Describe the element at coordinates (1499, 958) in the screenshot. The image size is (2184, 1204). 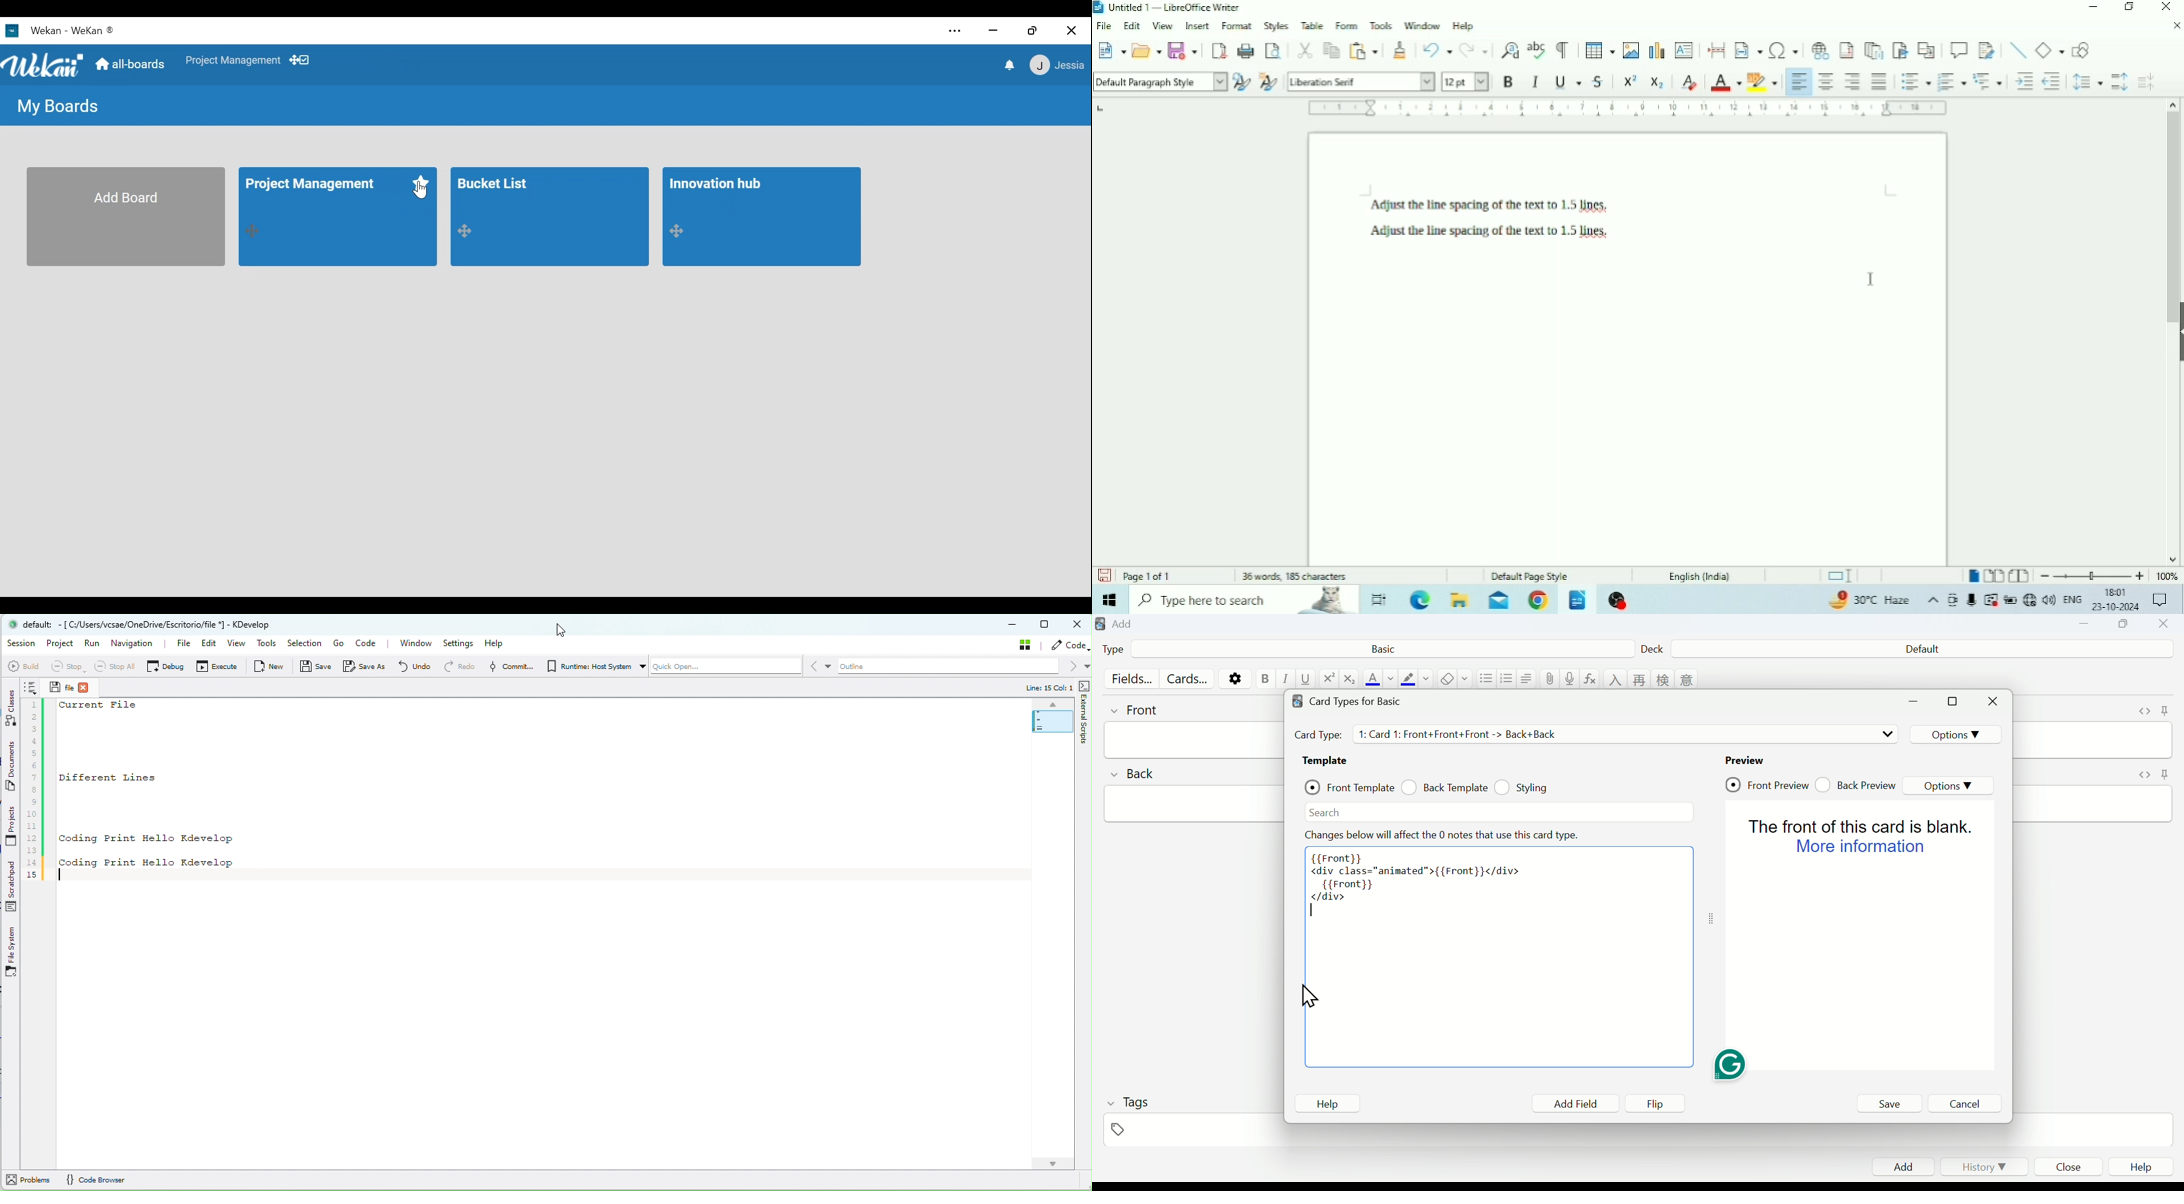
I see `Code area` at that location.